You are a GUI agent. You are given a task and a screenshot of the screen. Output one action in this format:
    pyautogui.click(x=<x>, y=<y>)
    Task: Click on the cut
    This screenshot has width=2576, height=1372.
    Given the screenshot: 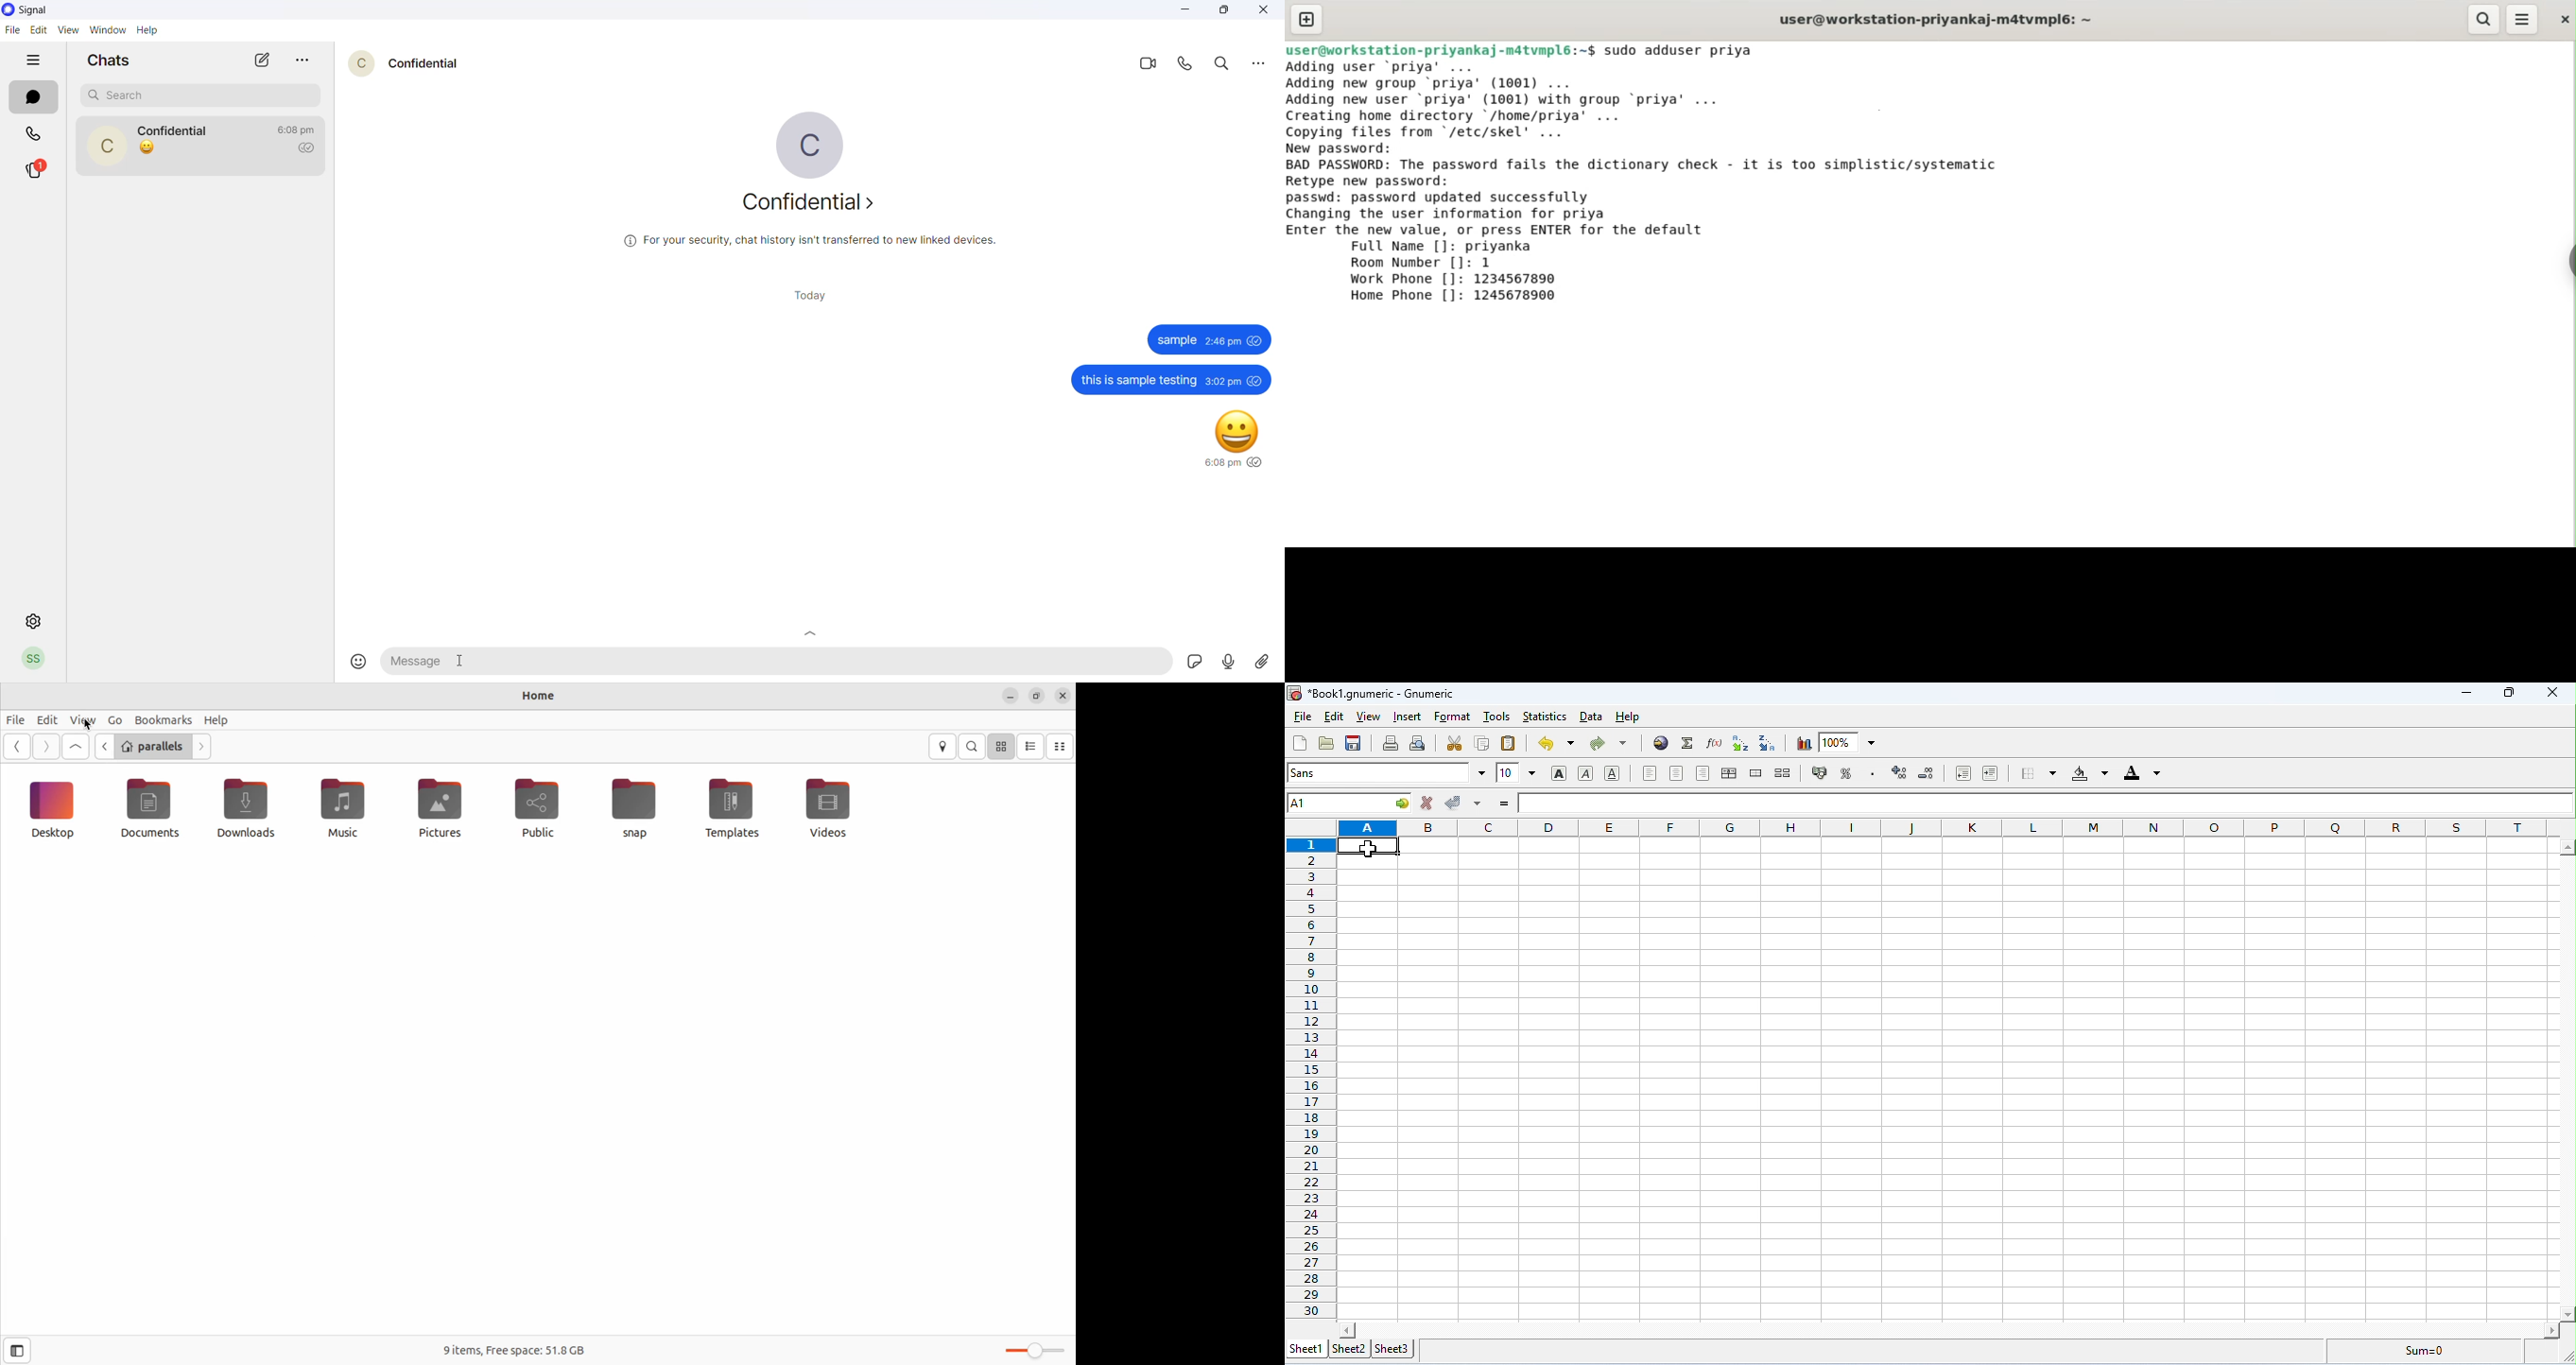 What is the action you would take?
    pyautogui.click(x=1454, y=744)
    